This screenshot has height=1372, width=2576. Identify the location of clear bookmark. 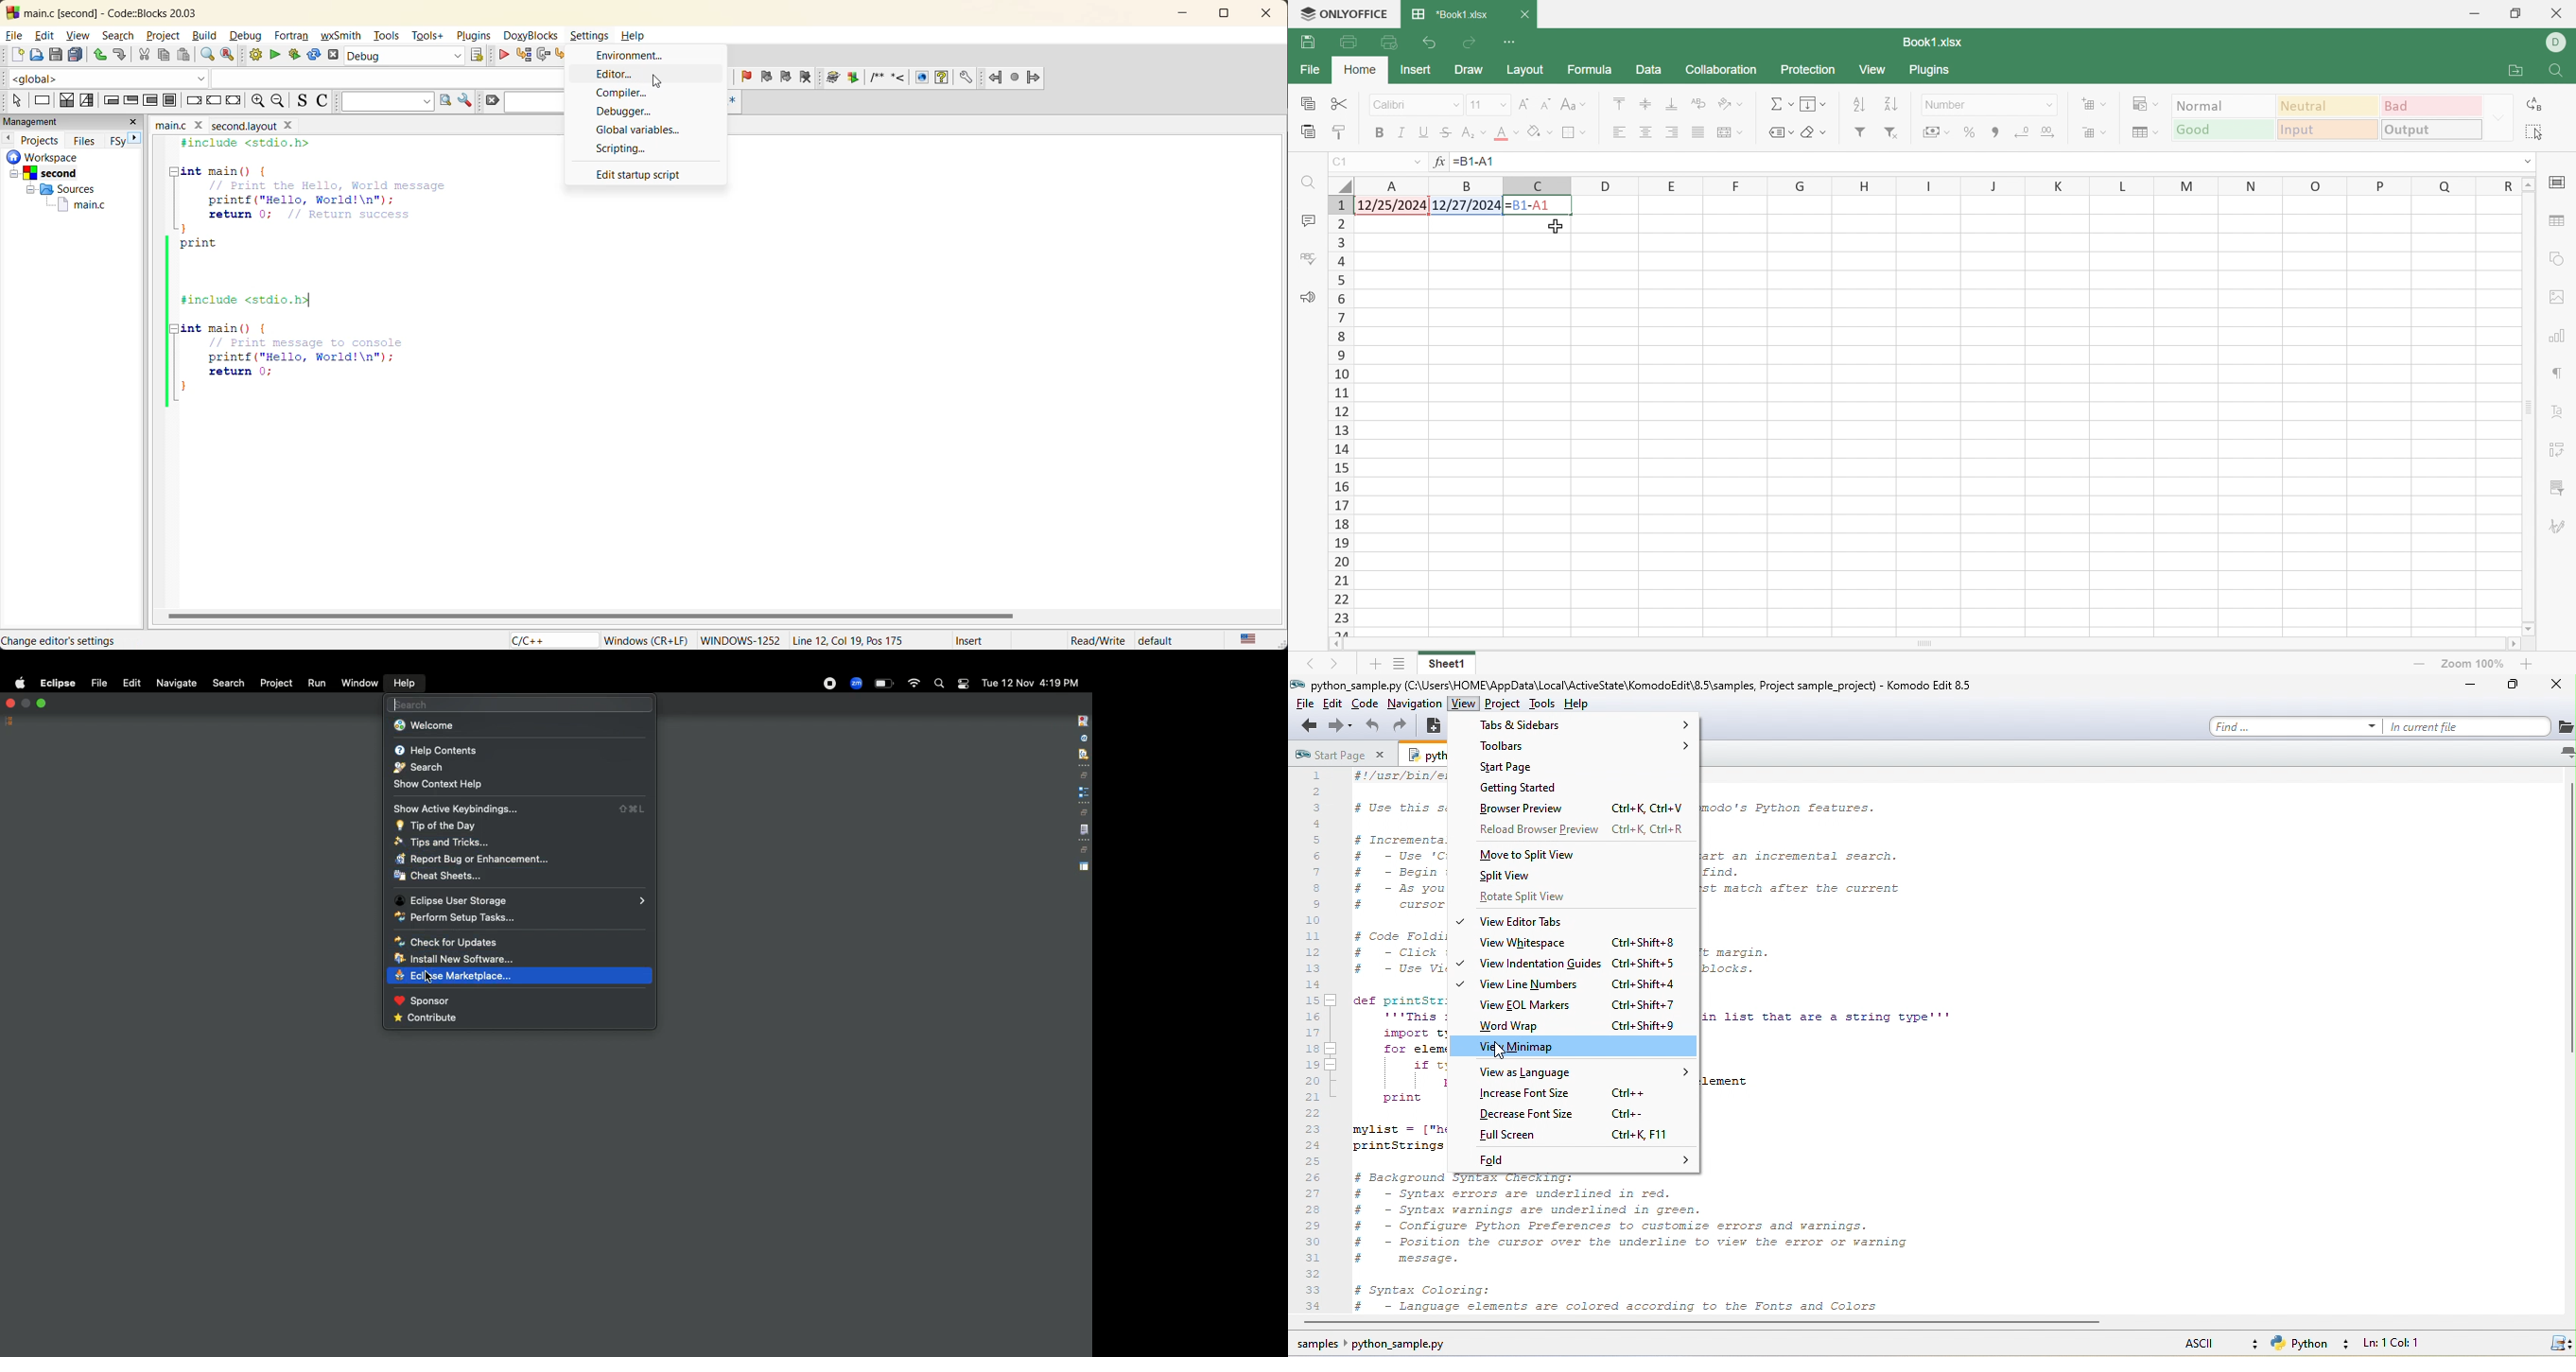
(807, 76).